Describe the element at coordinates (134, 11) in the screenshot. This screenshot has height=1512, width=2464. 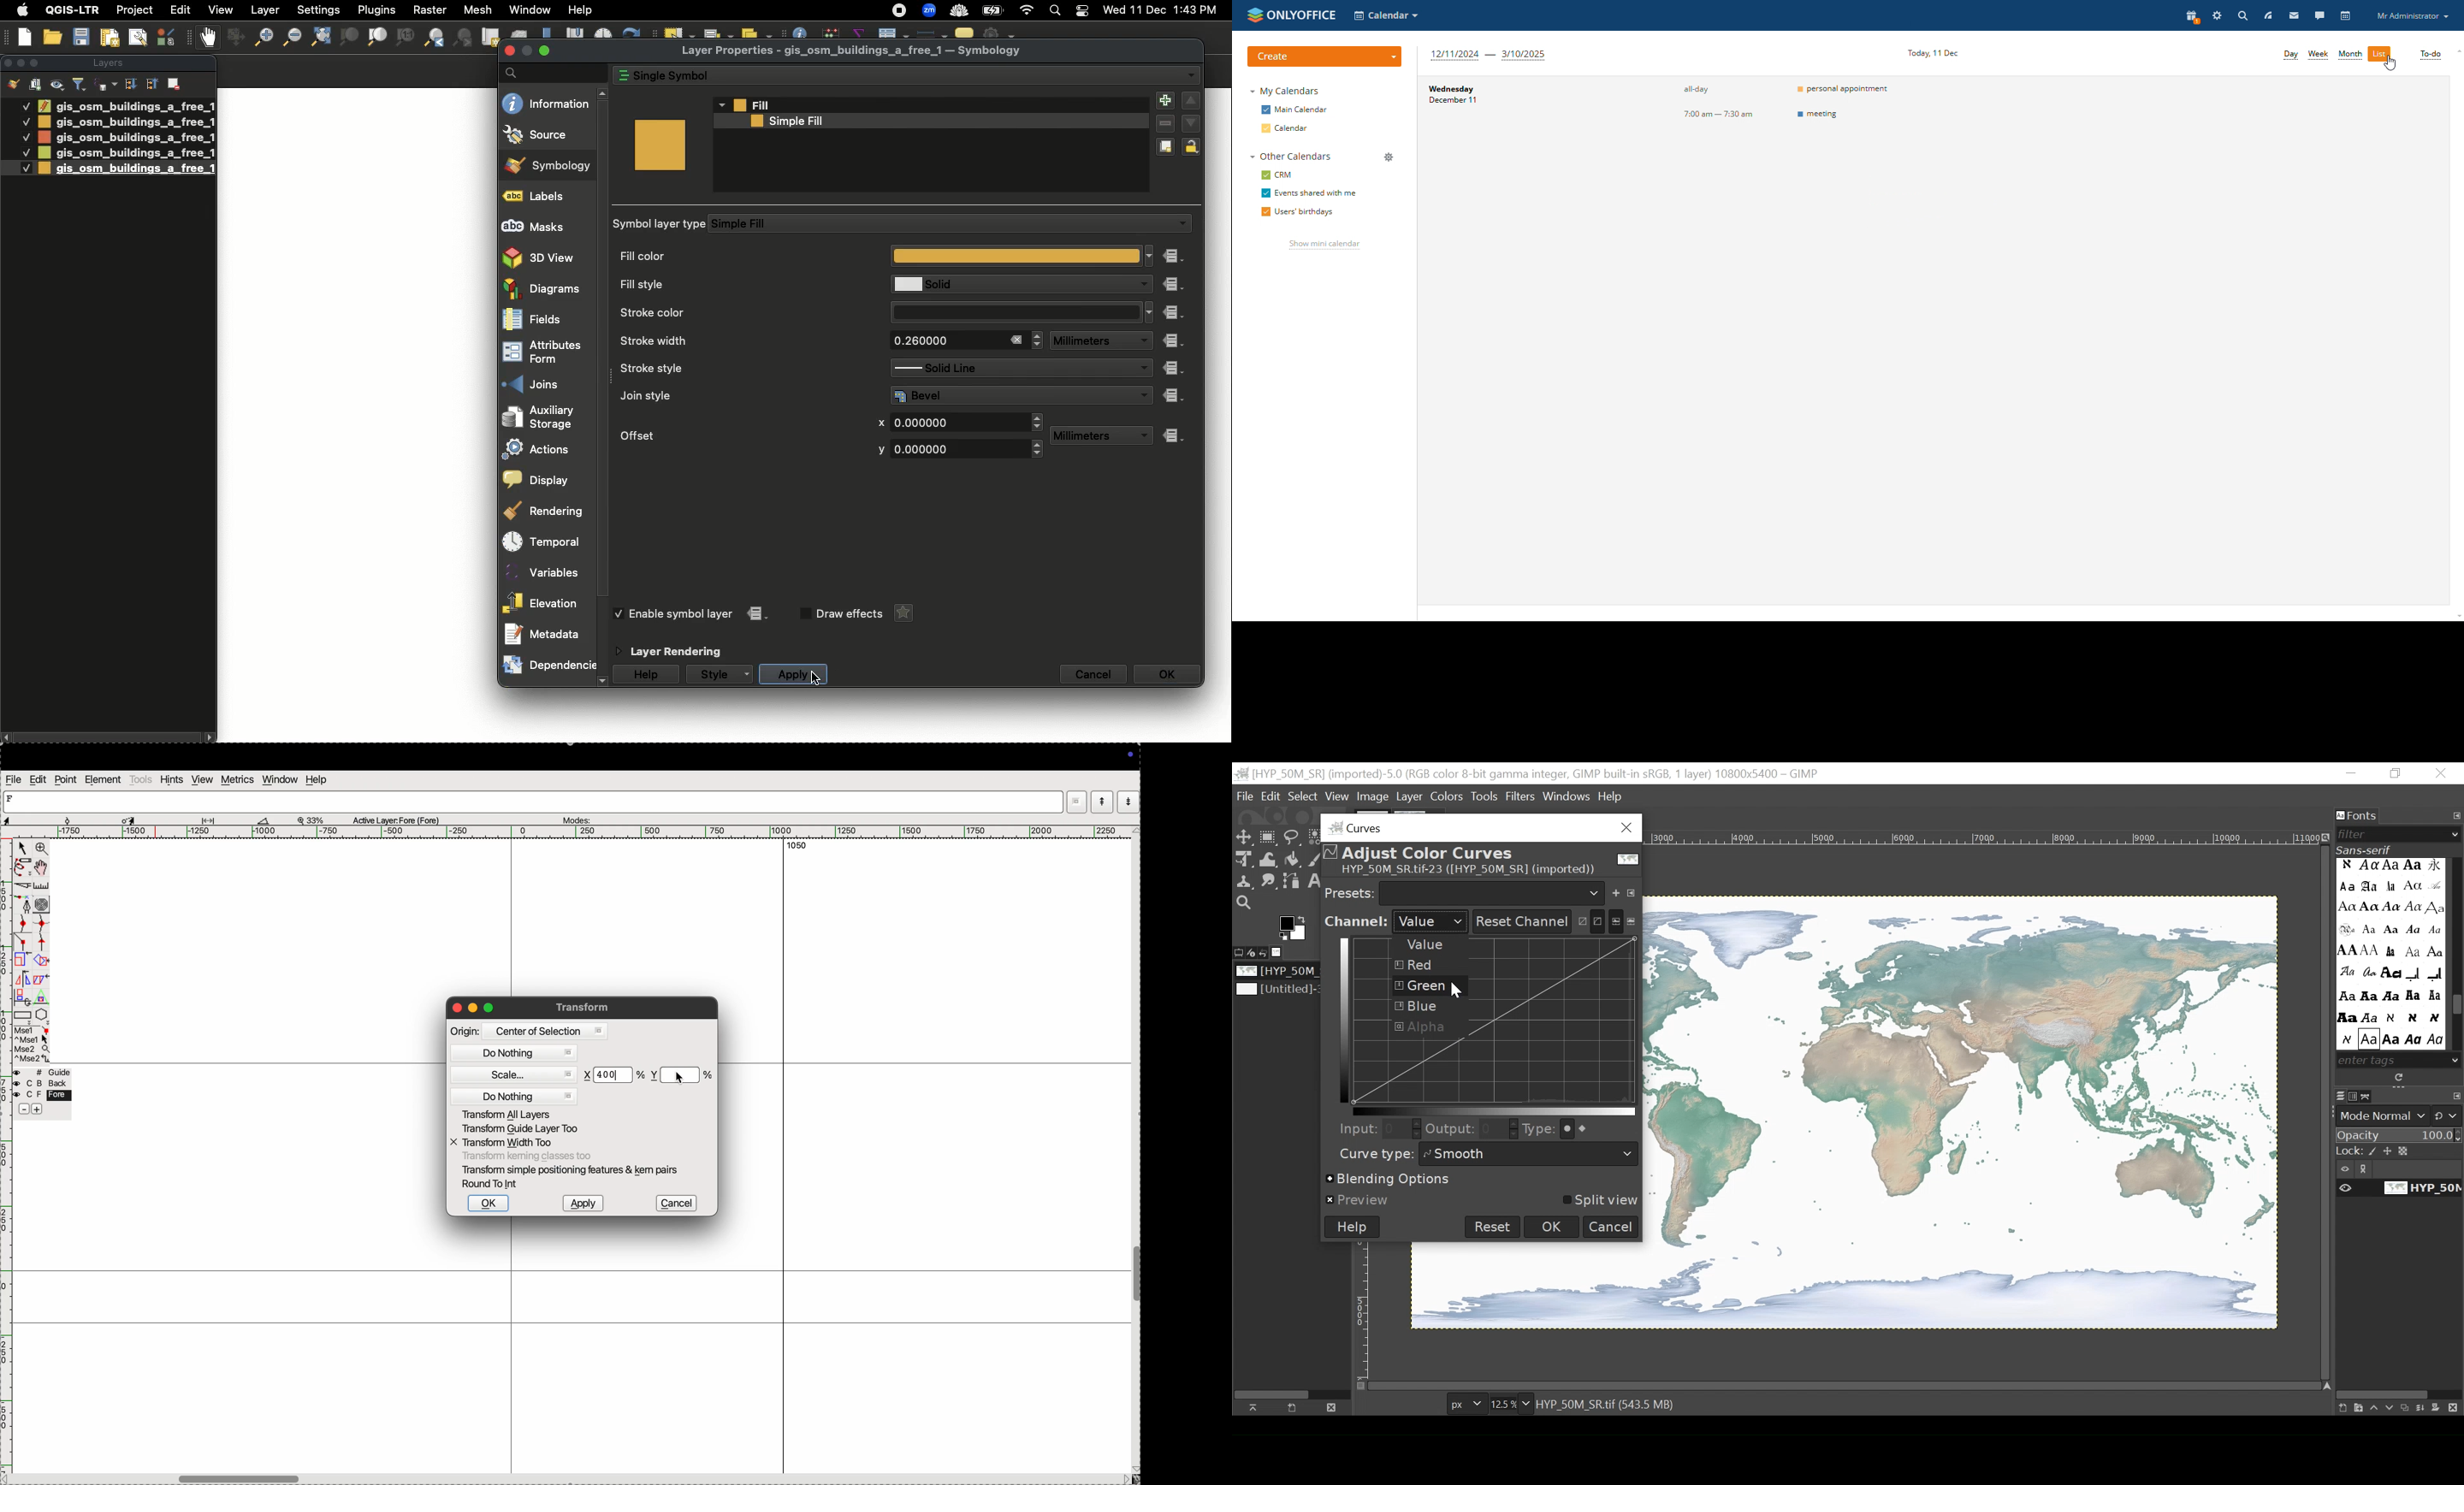
I see `Project` at that location.